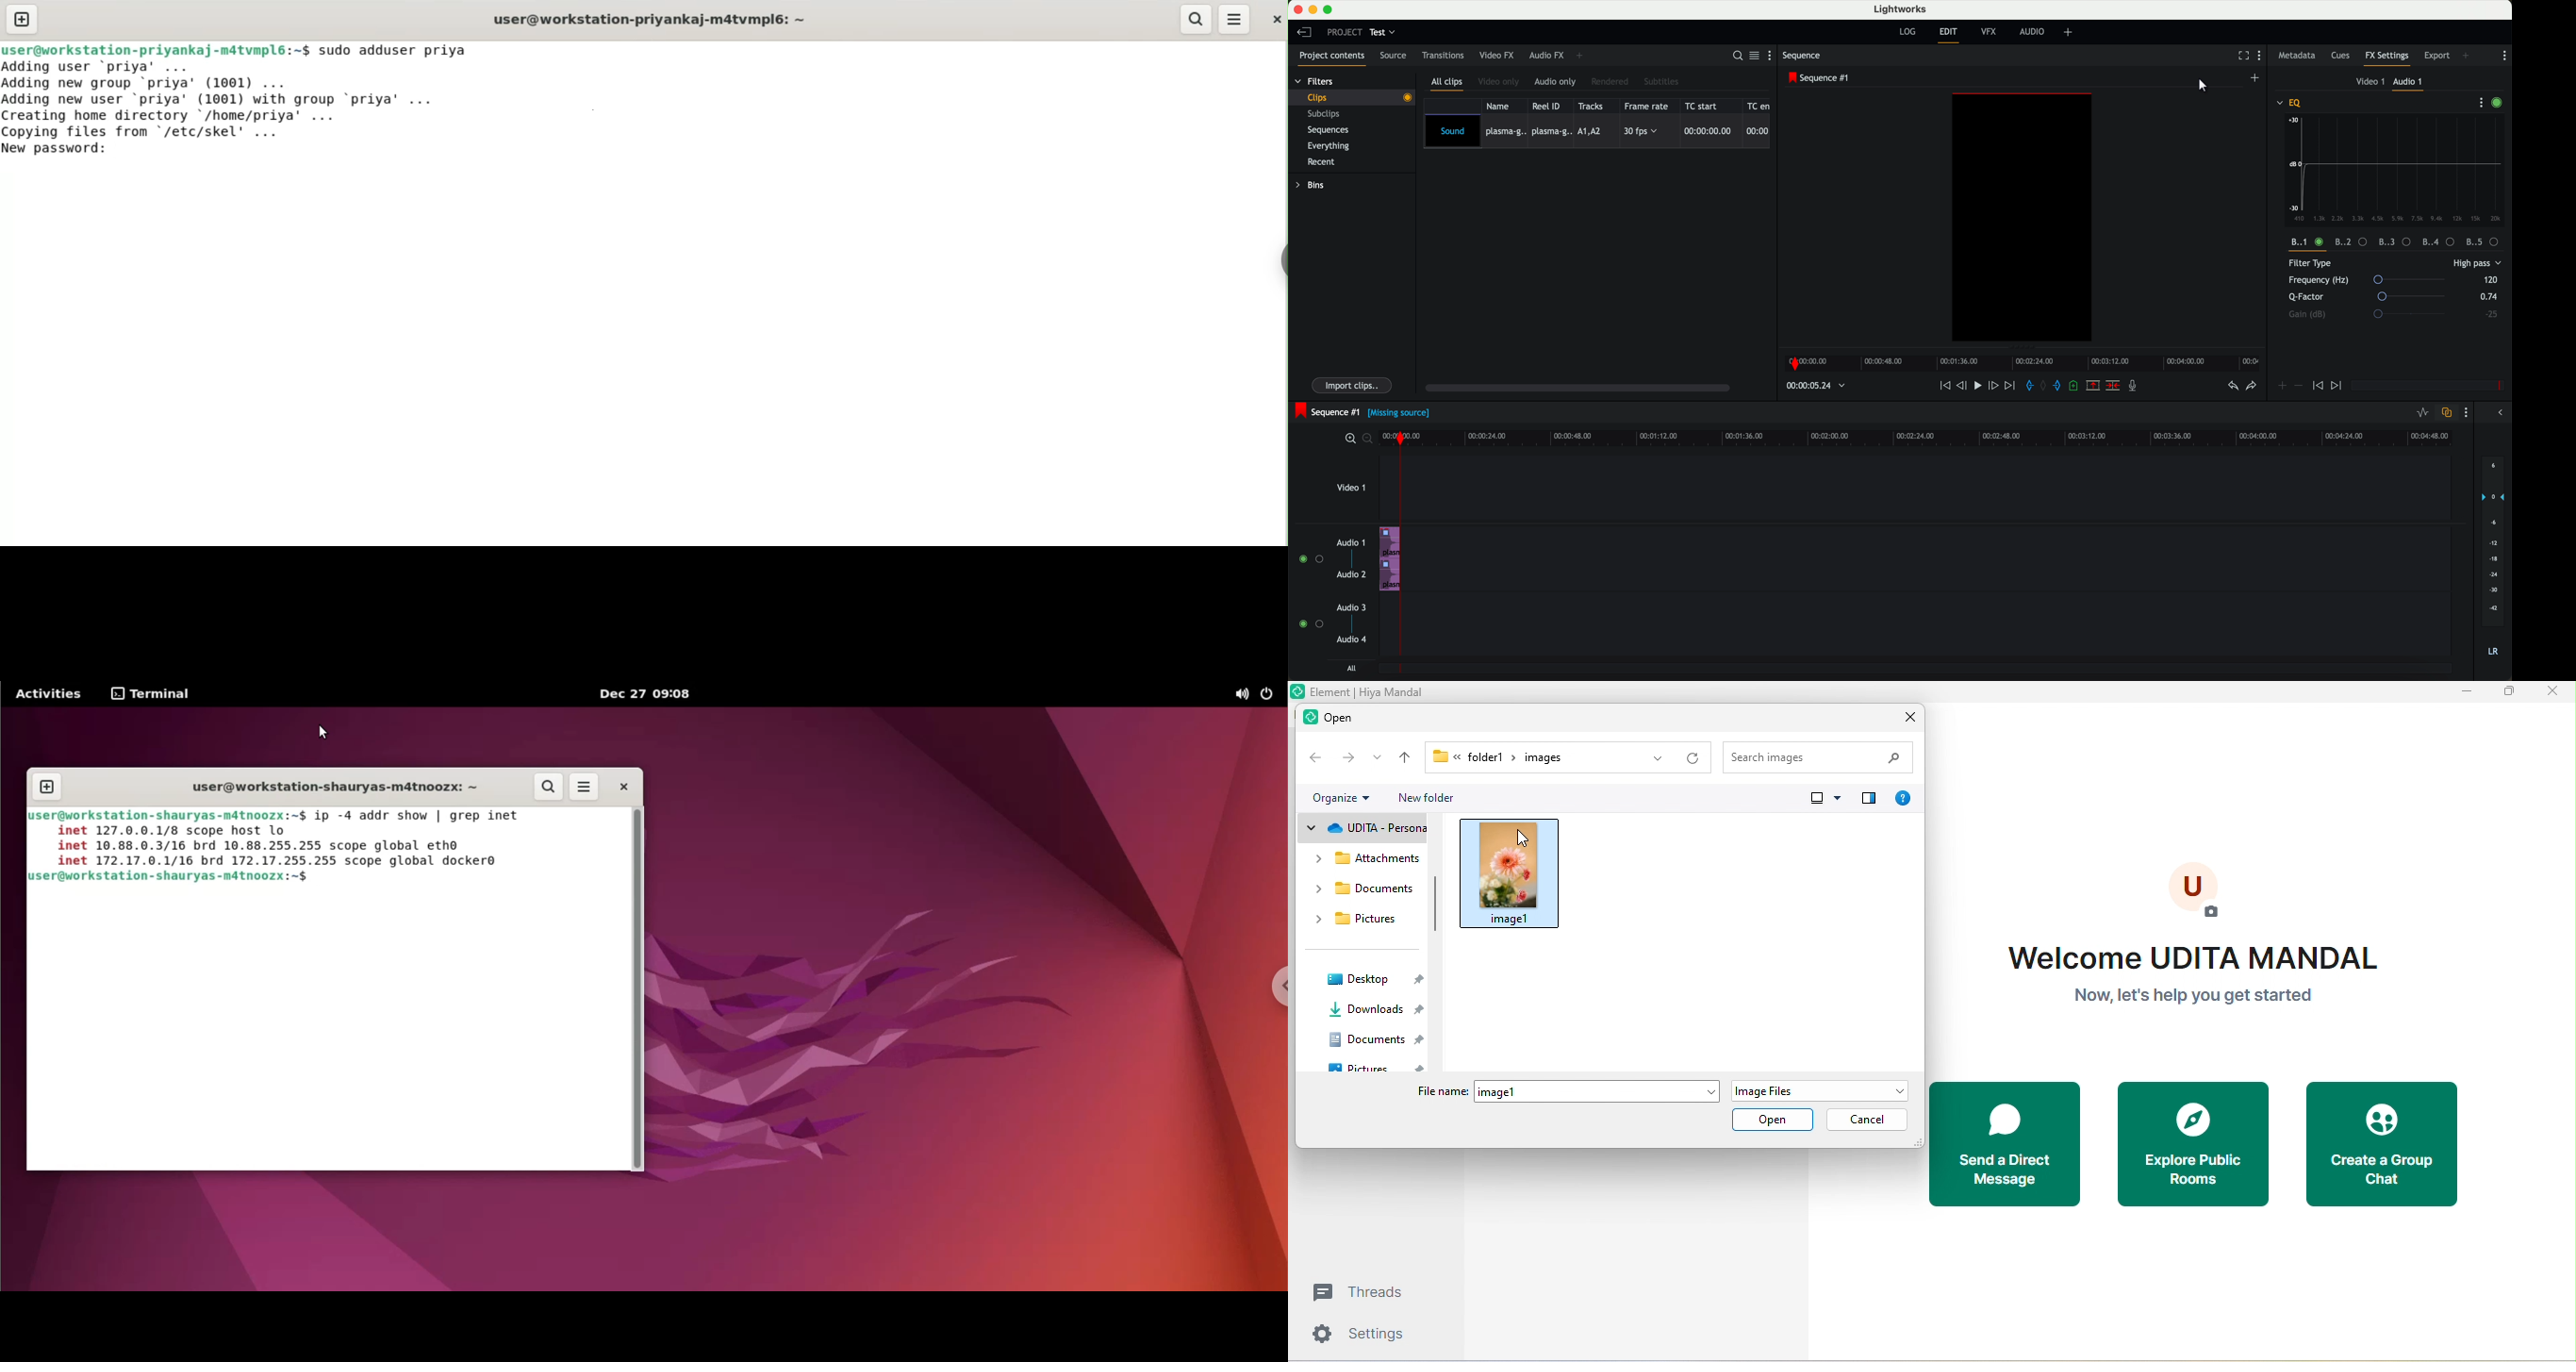 The image size is (2576, 1372). I want to click on sequence #1, so click(1820, 78).